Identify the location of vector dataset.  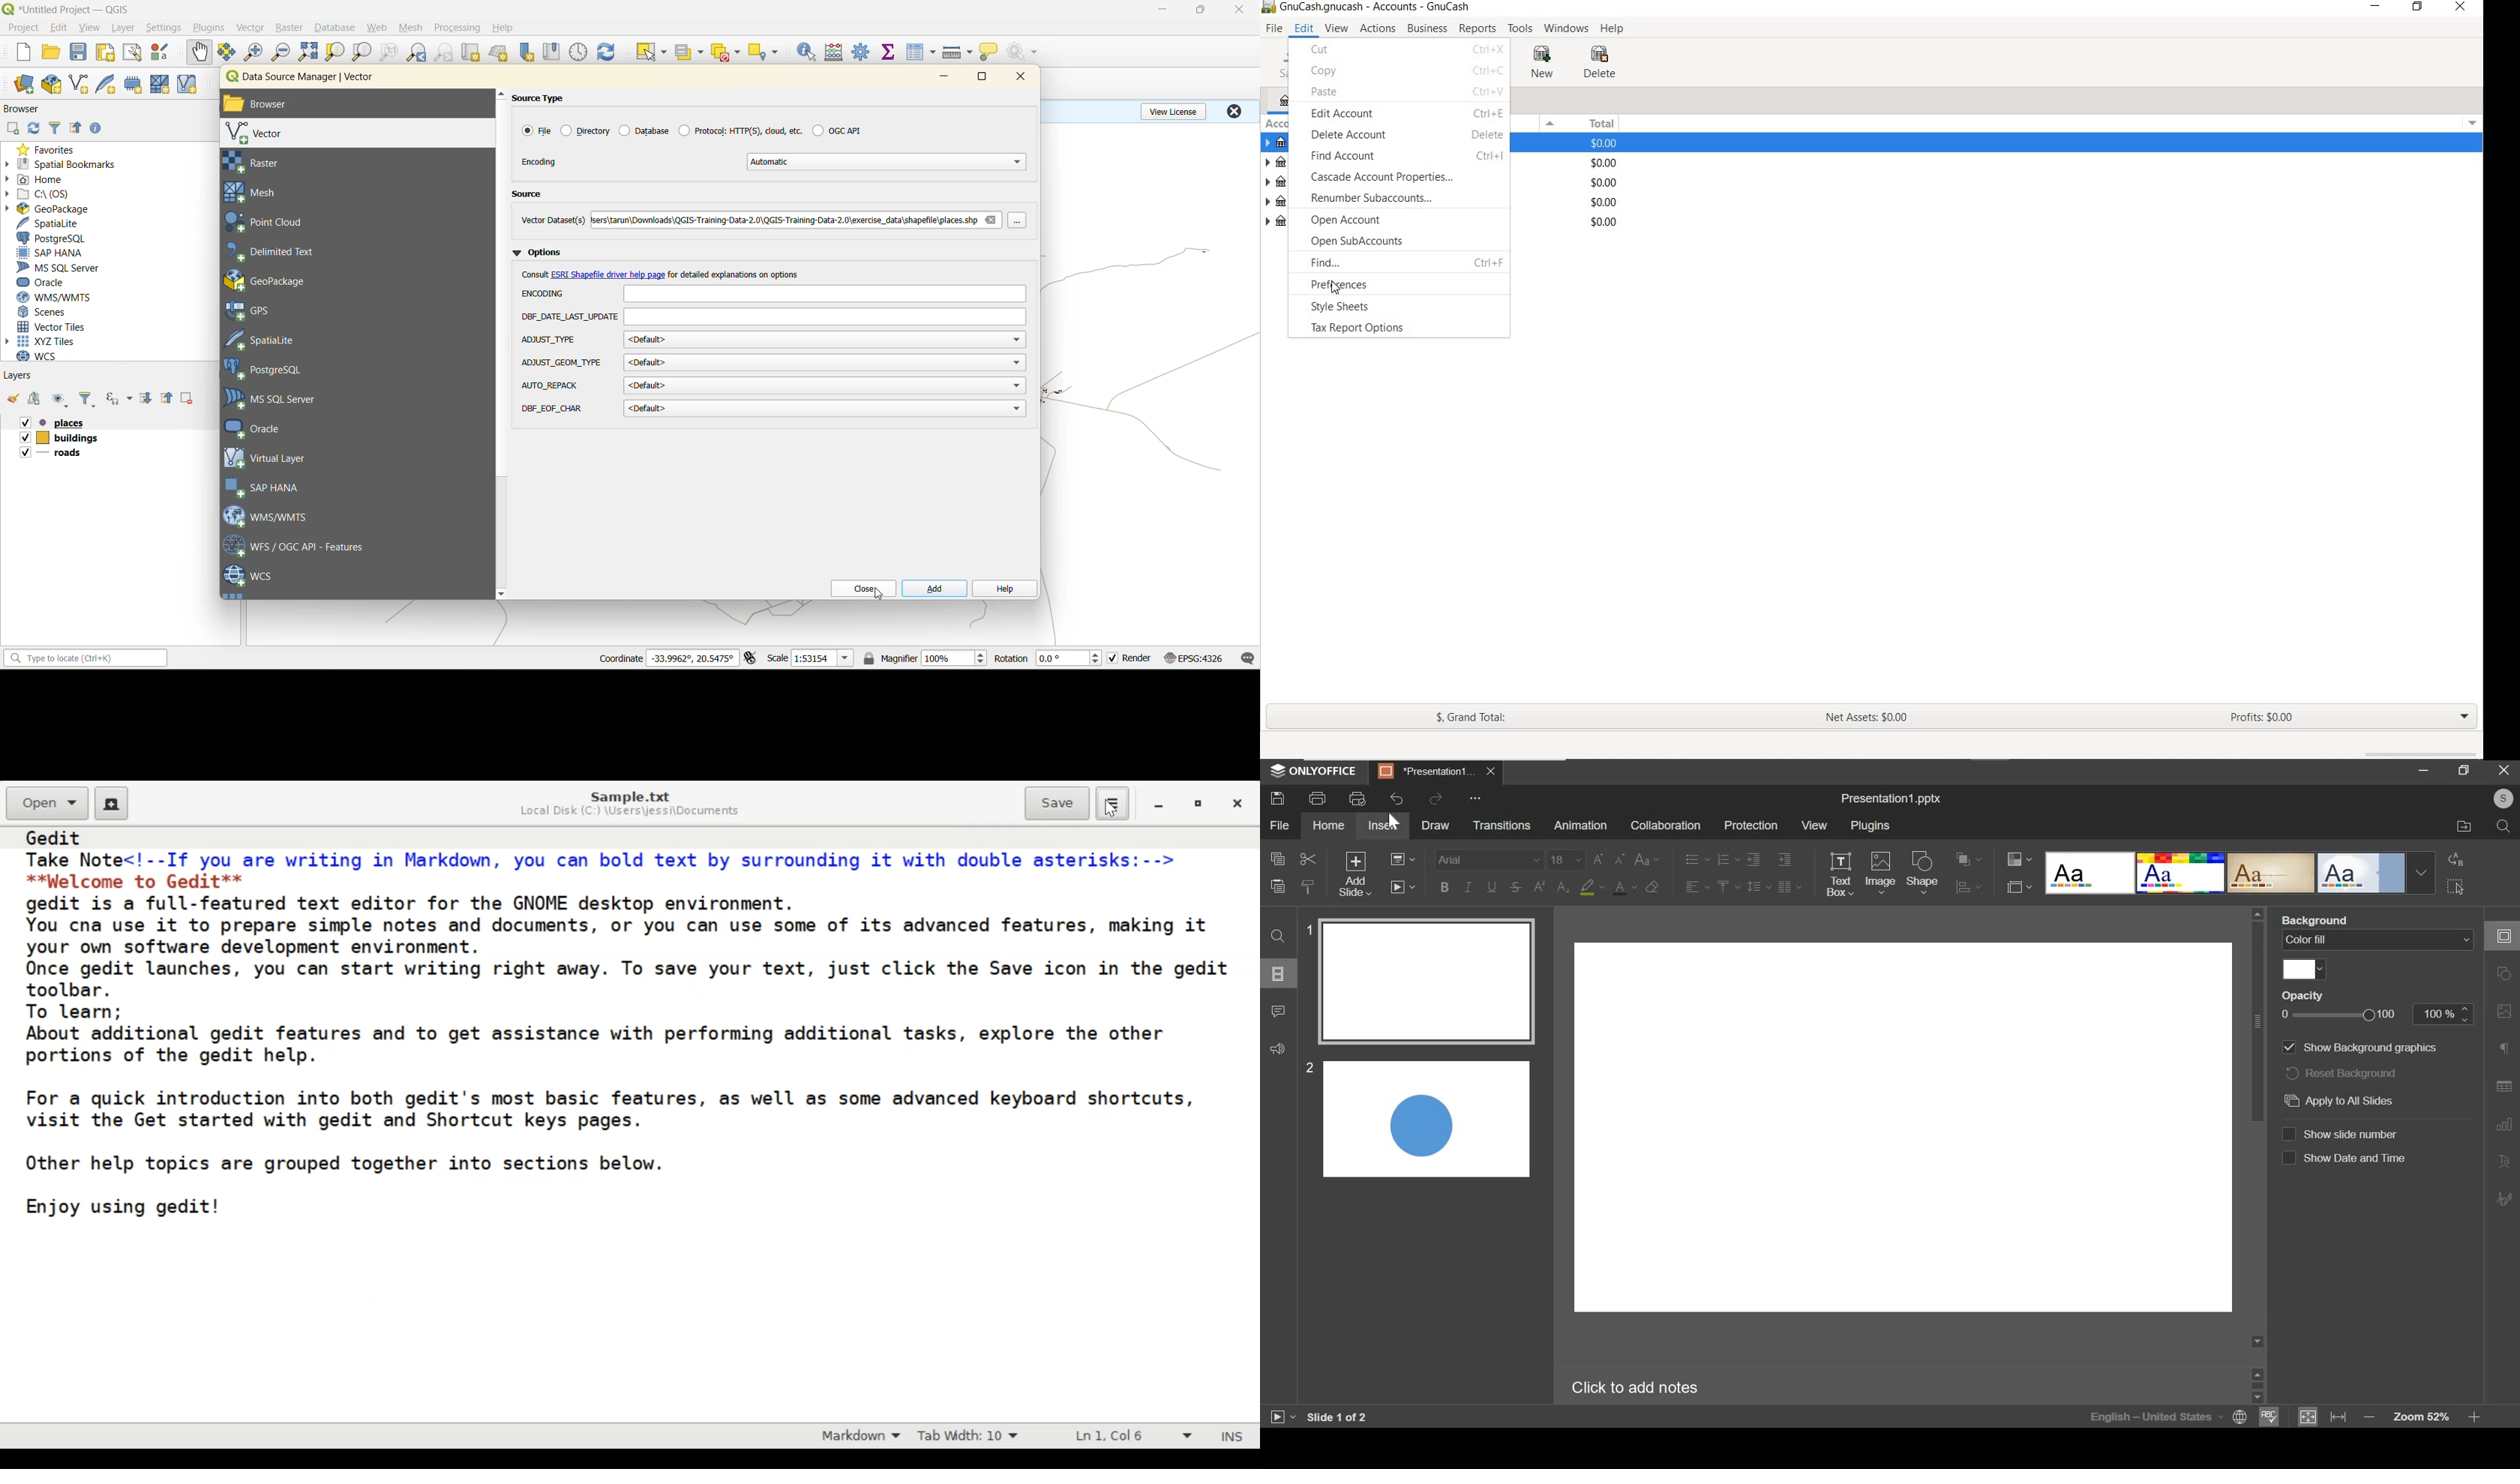
(783, 218).